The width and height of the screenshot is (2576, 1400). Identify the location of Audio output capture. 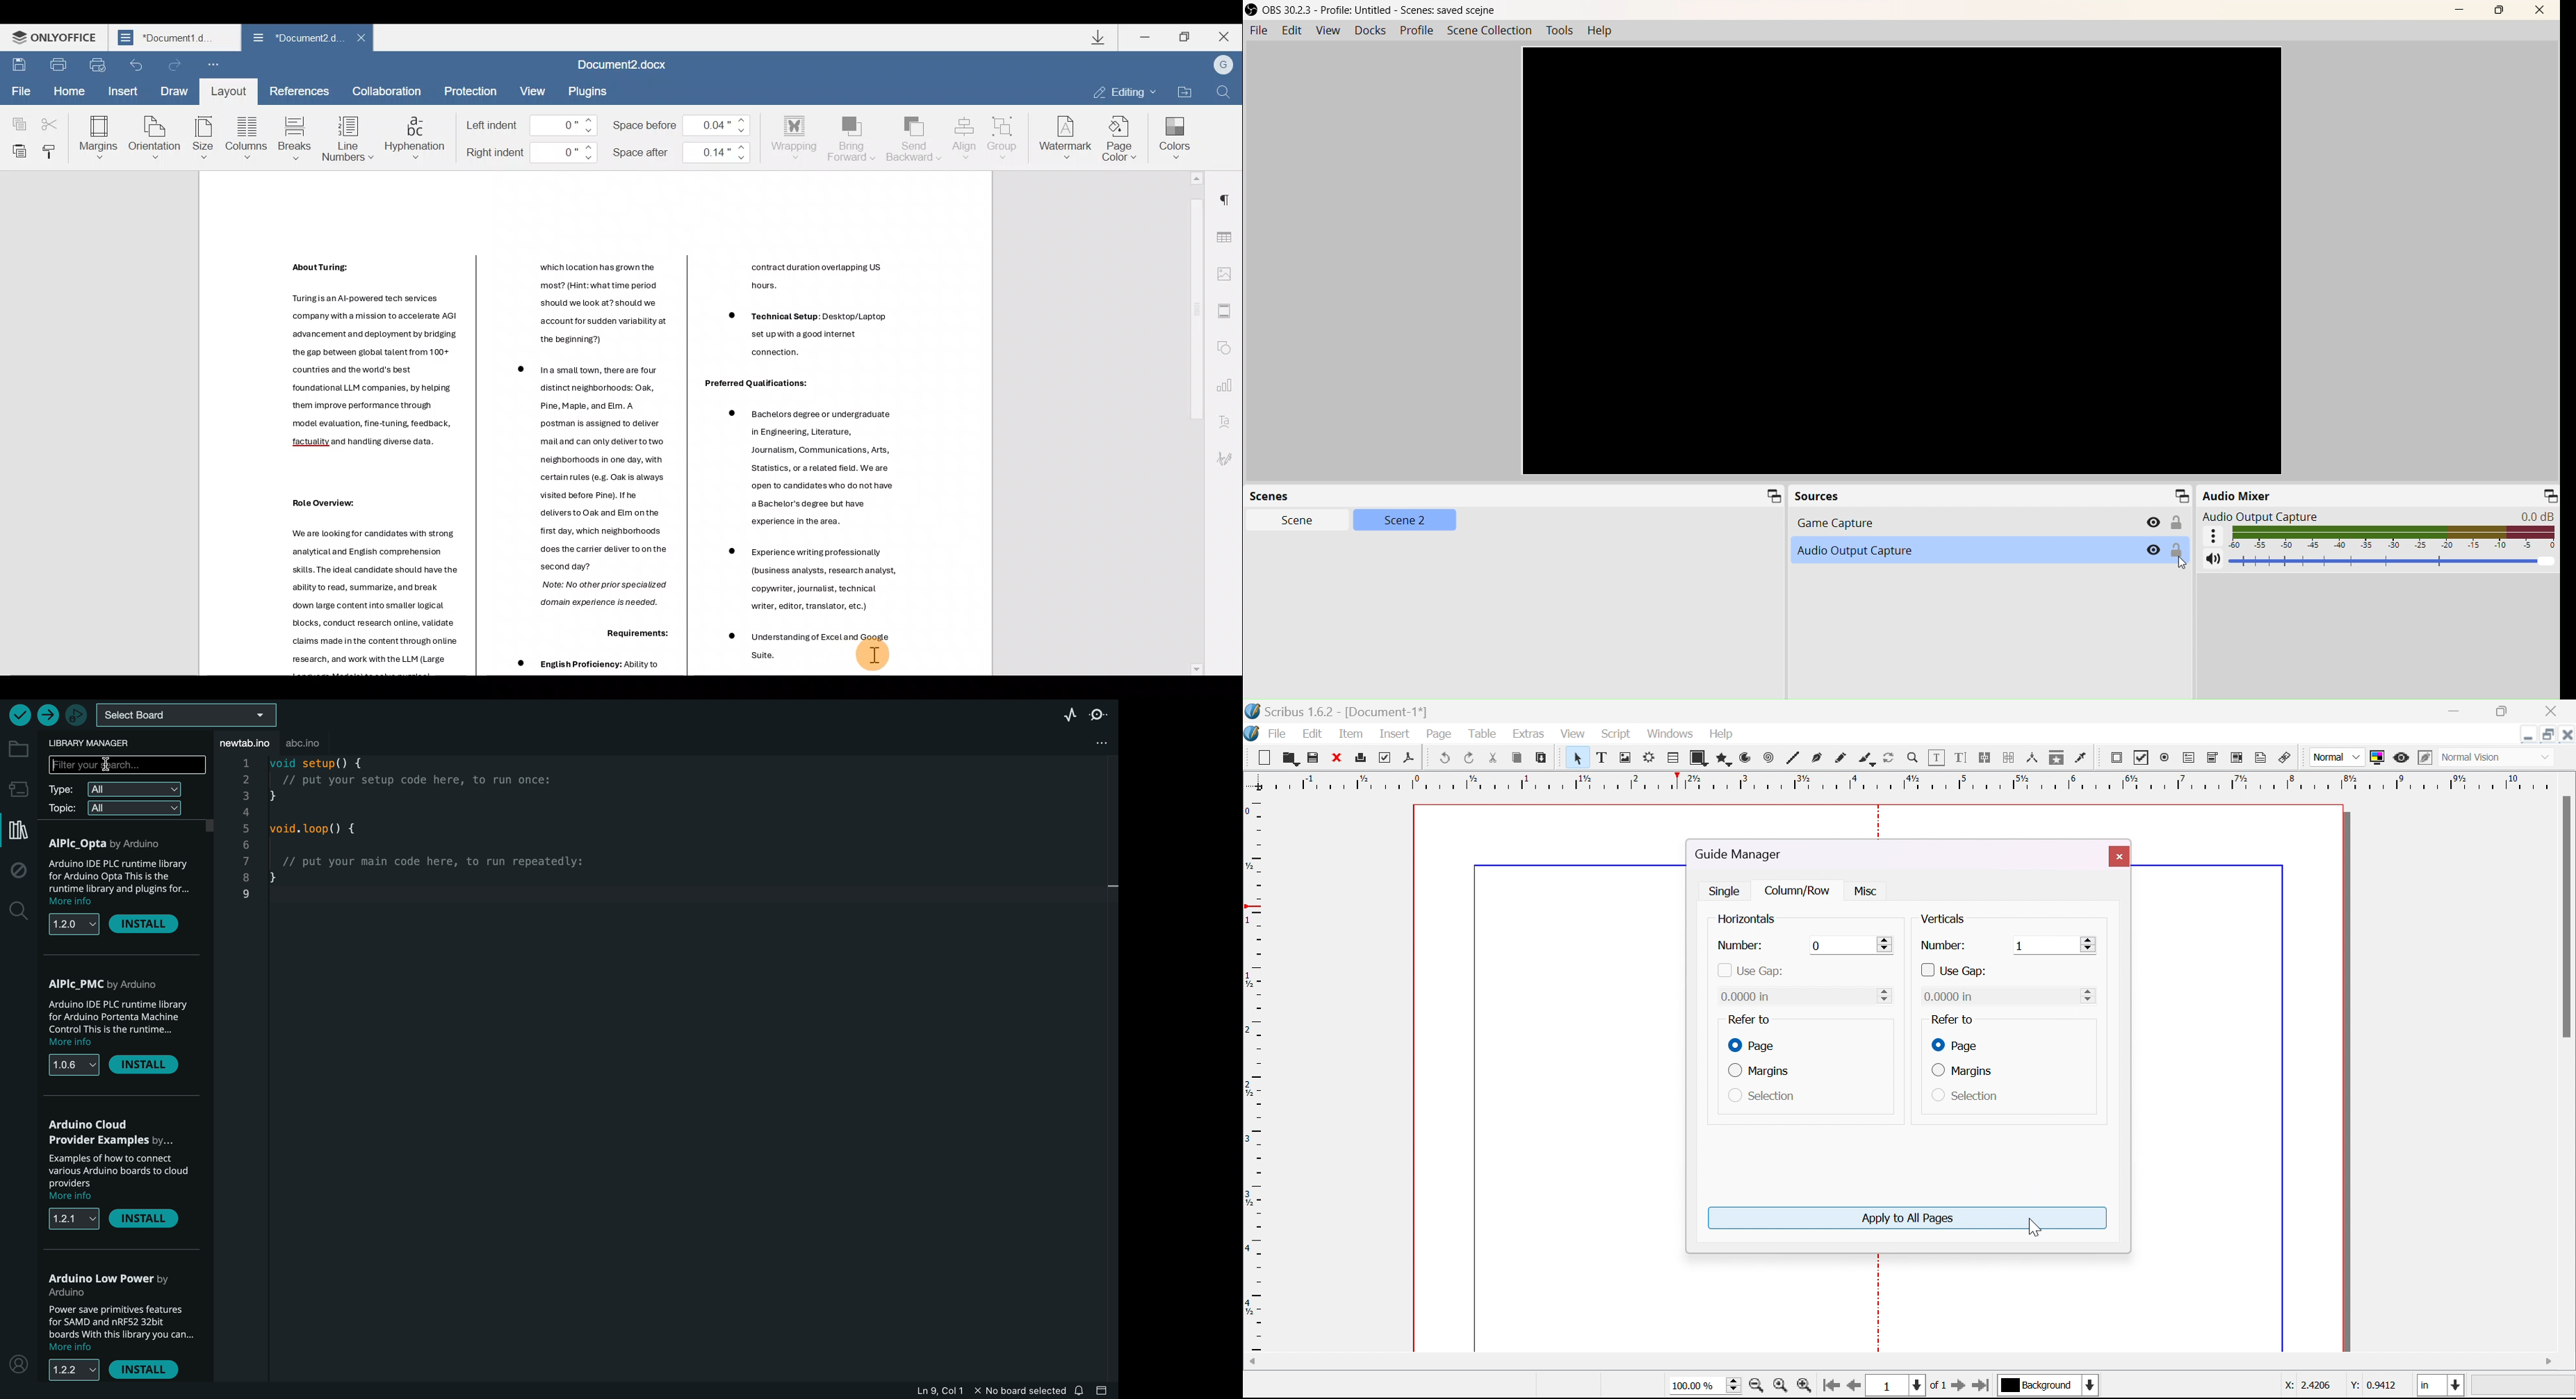
(2374, 515).